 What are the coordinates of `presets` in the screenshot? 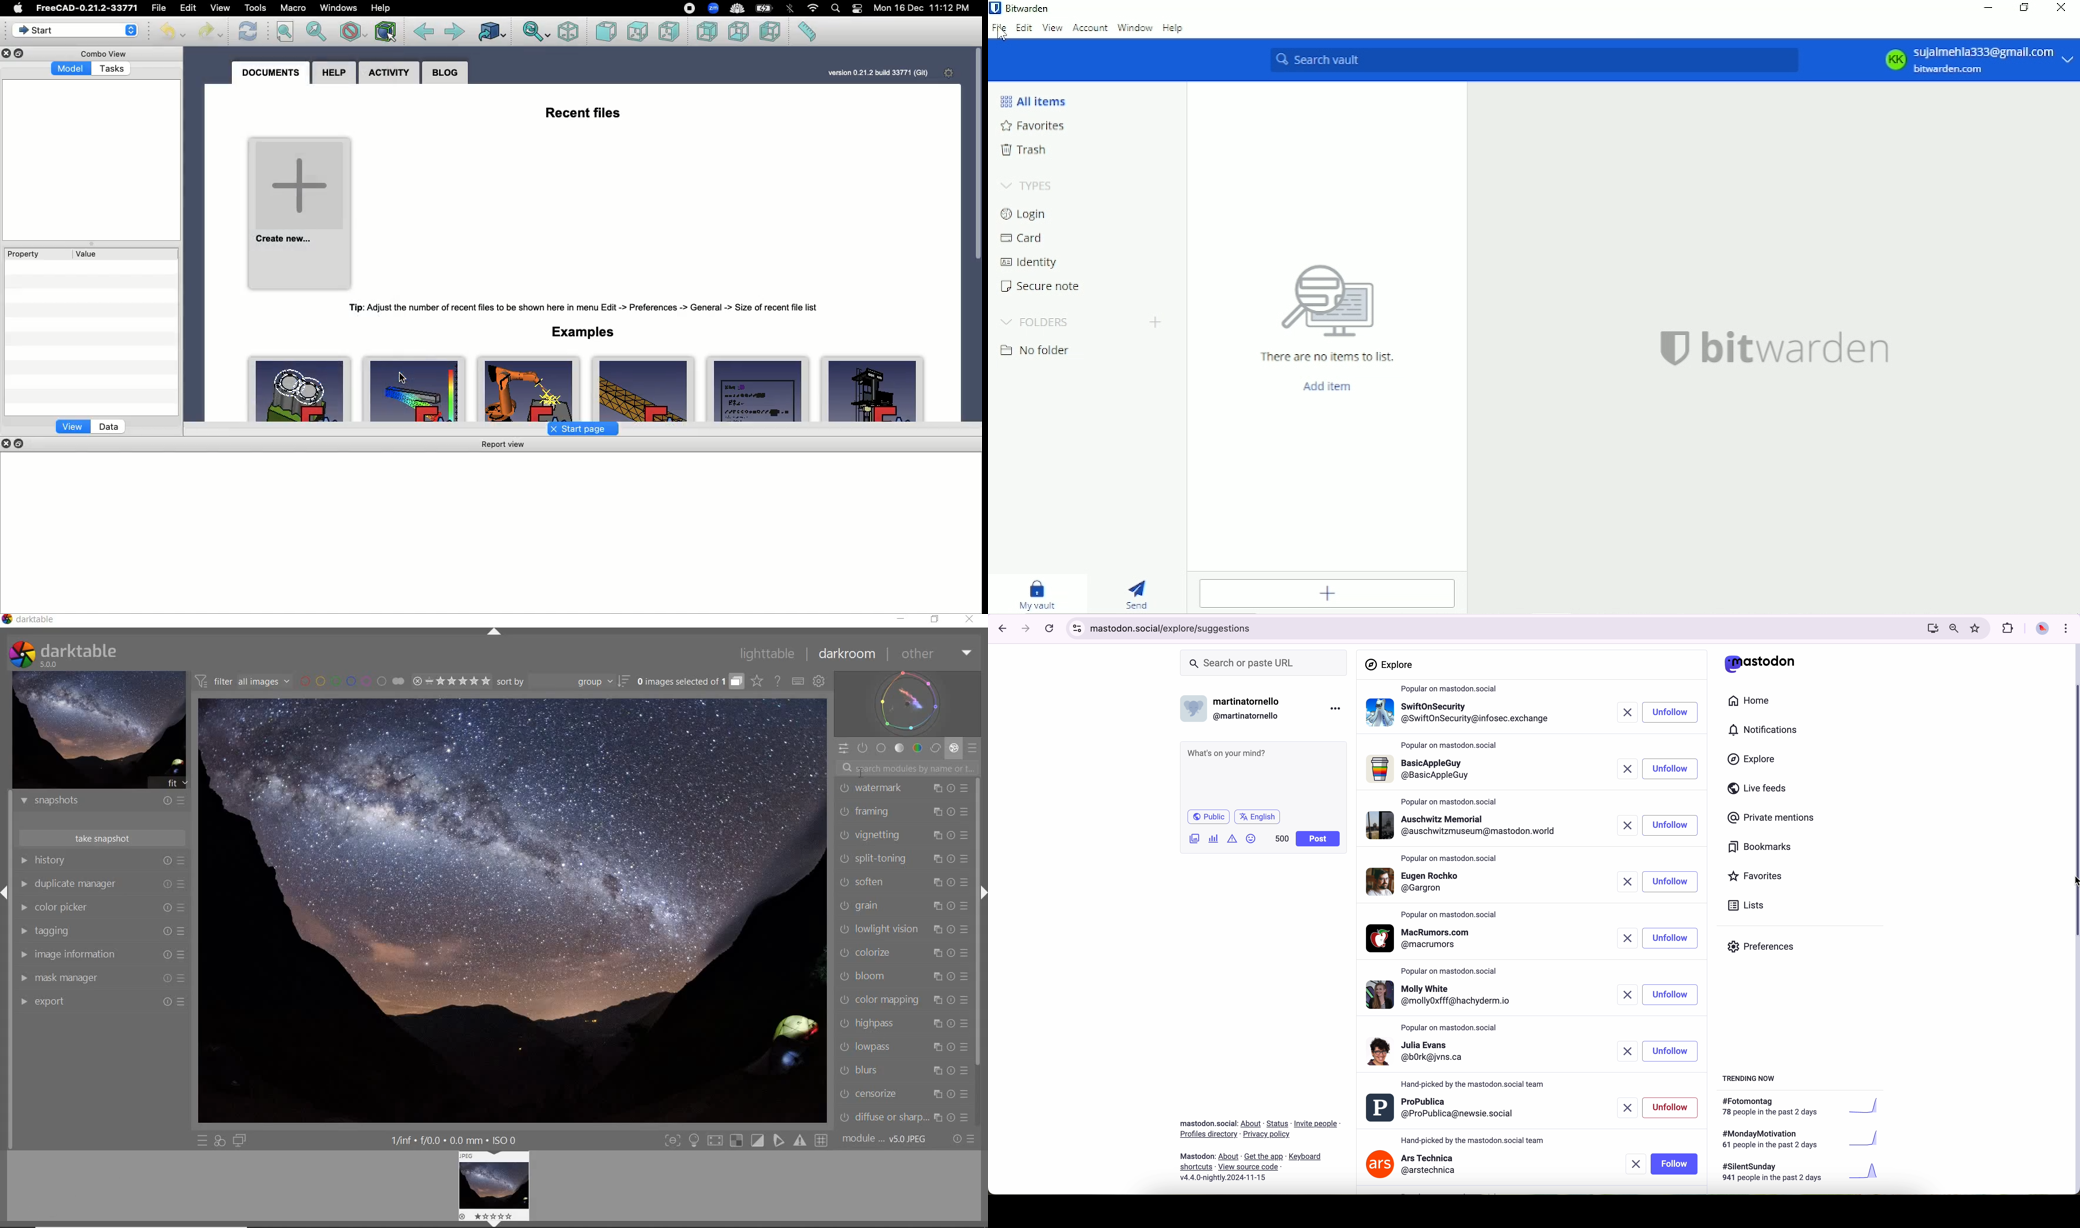 It's located at (966, 931).